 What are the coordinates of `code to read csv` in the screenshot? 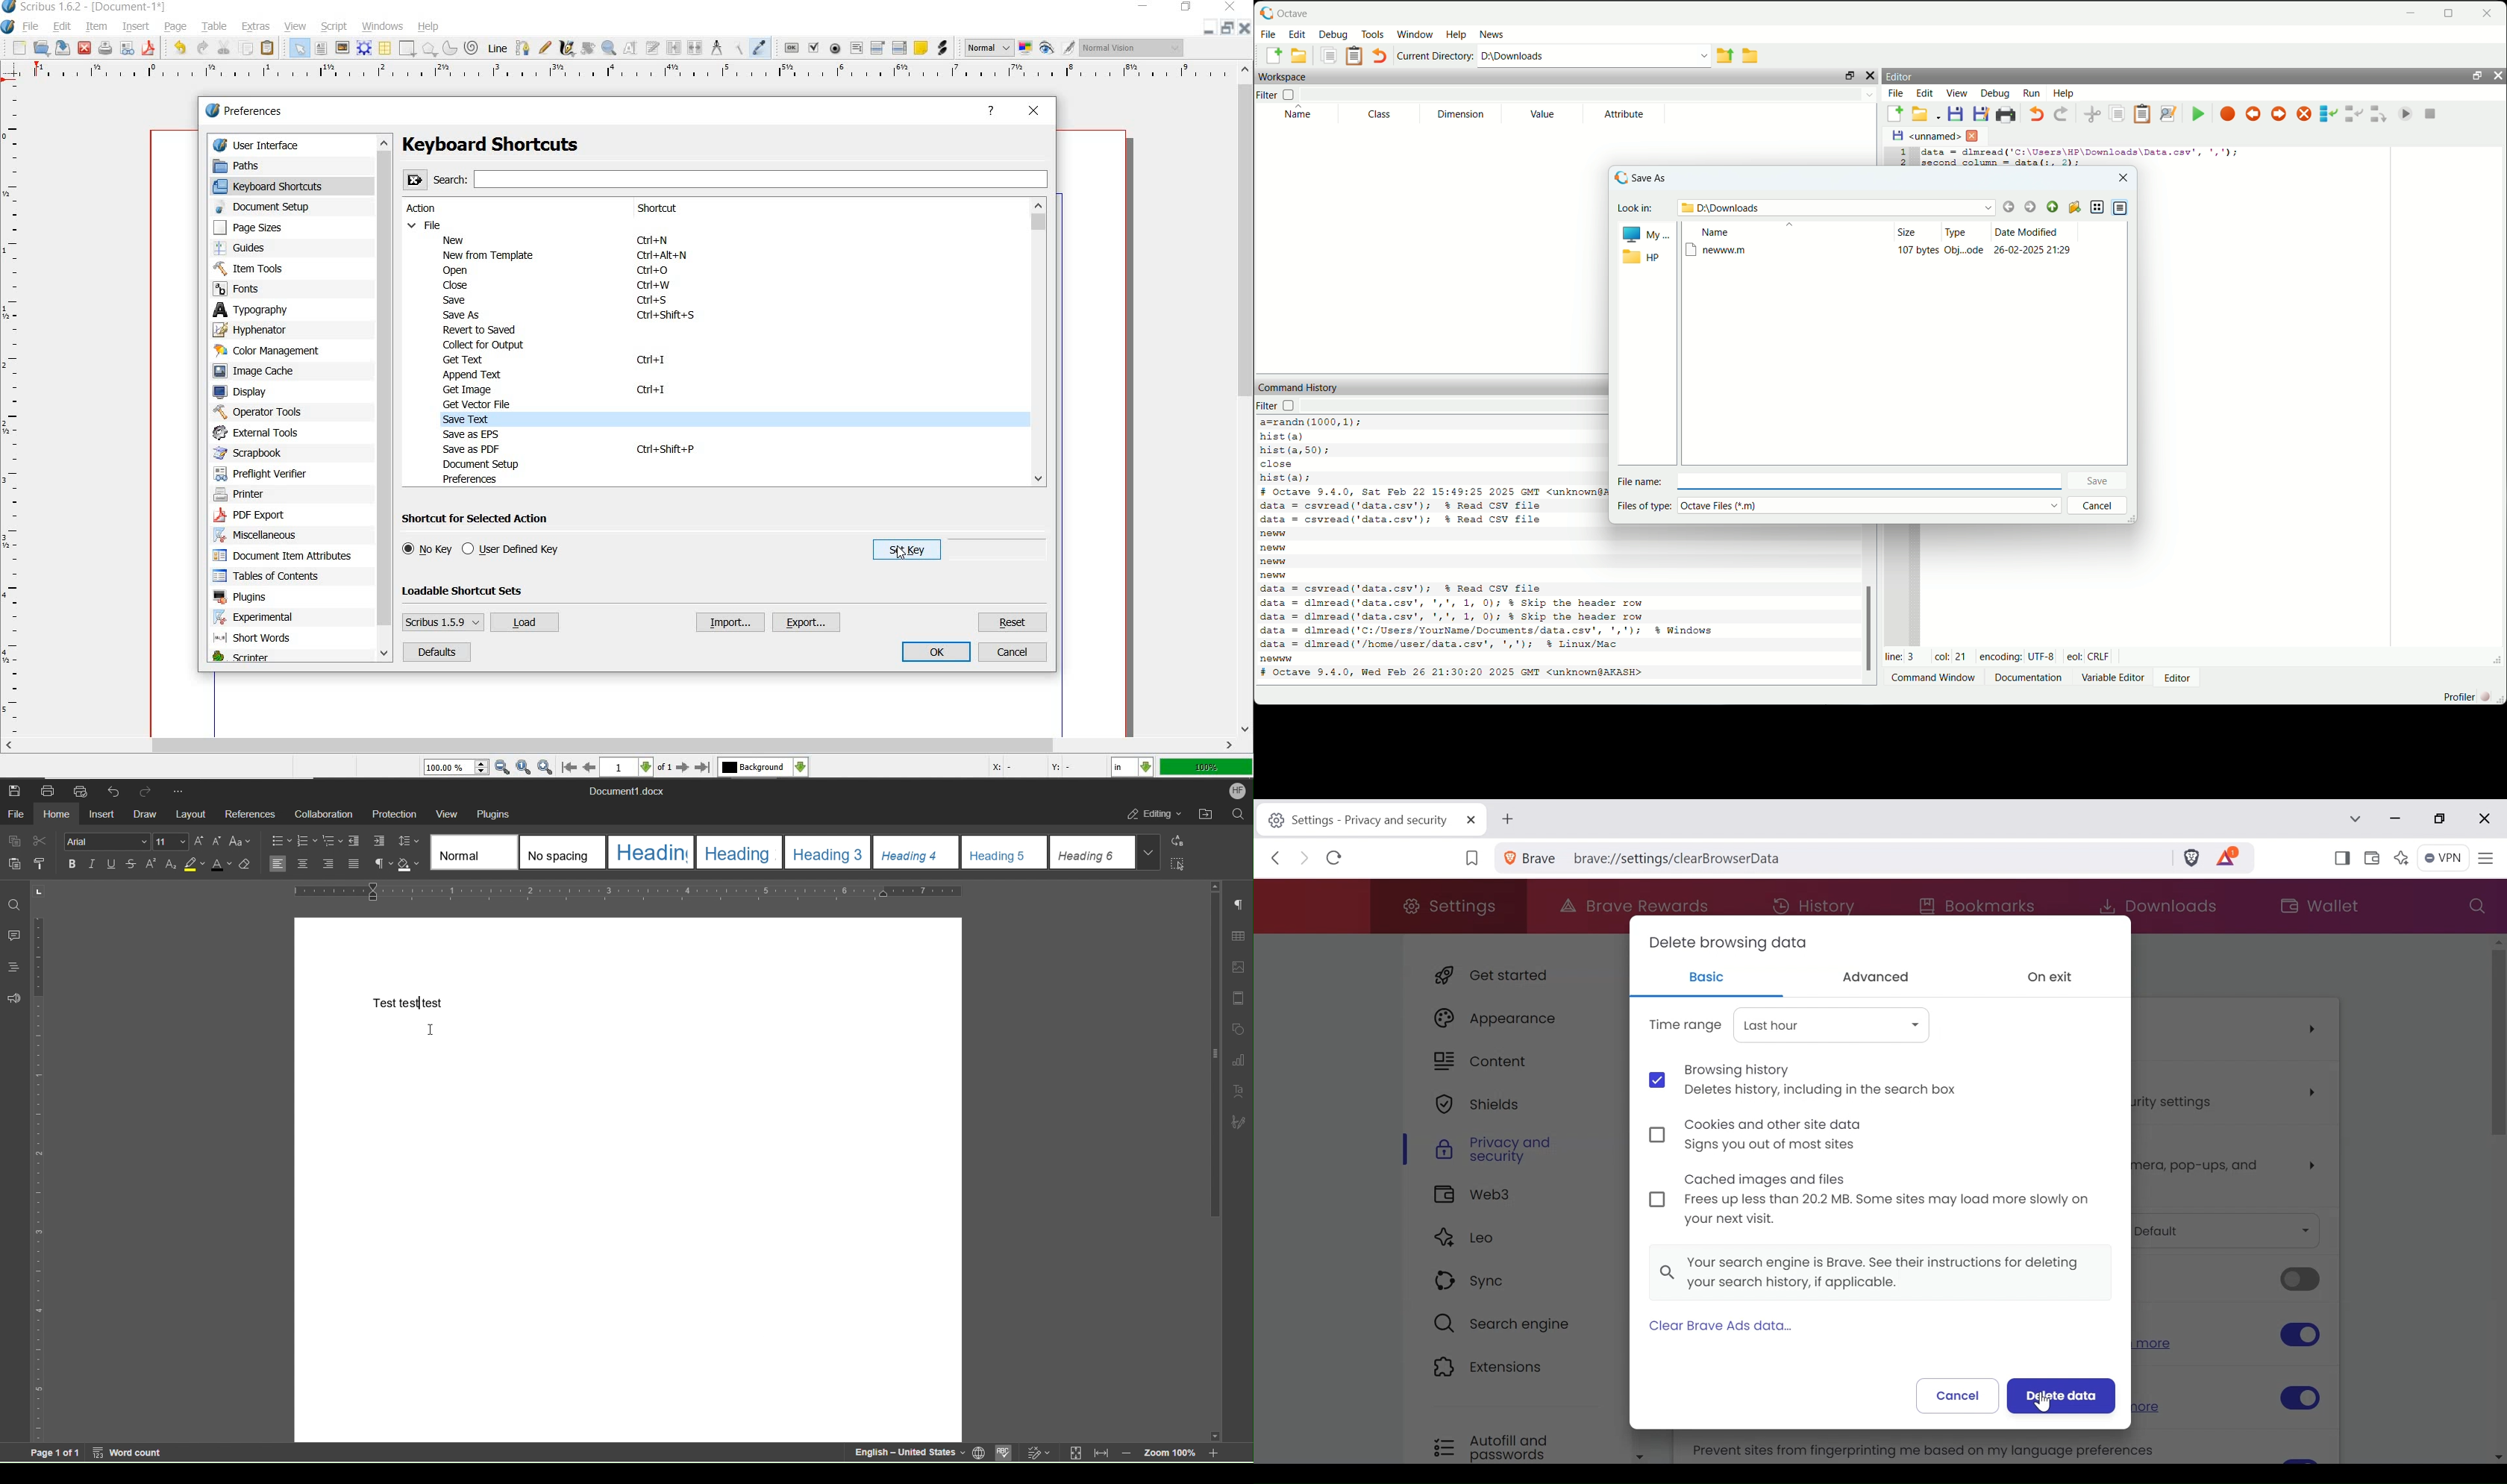 It's located at (1531, 616).